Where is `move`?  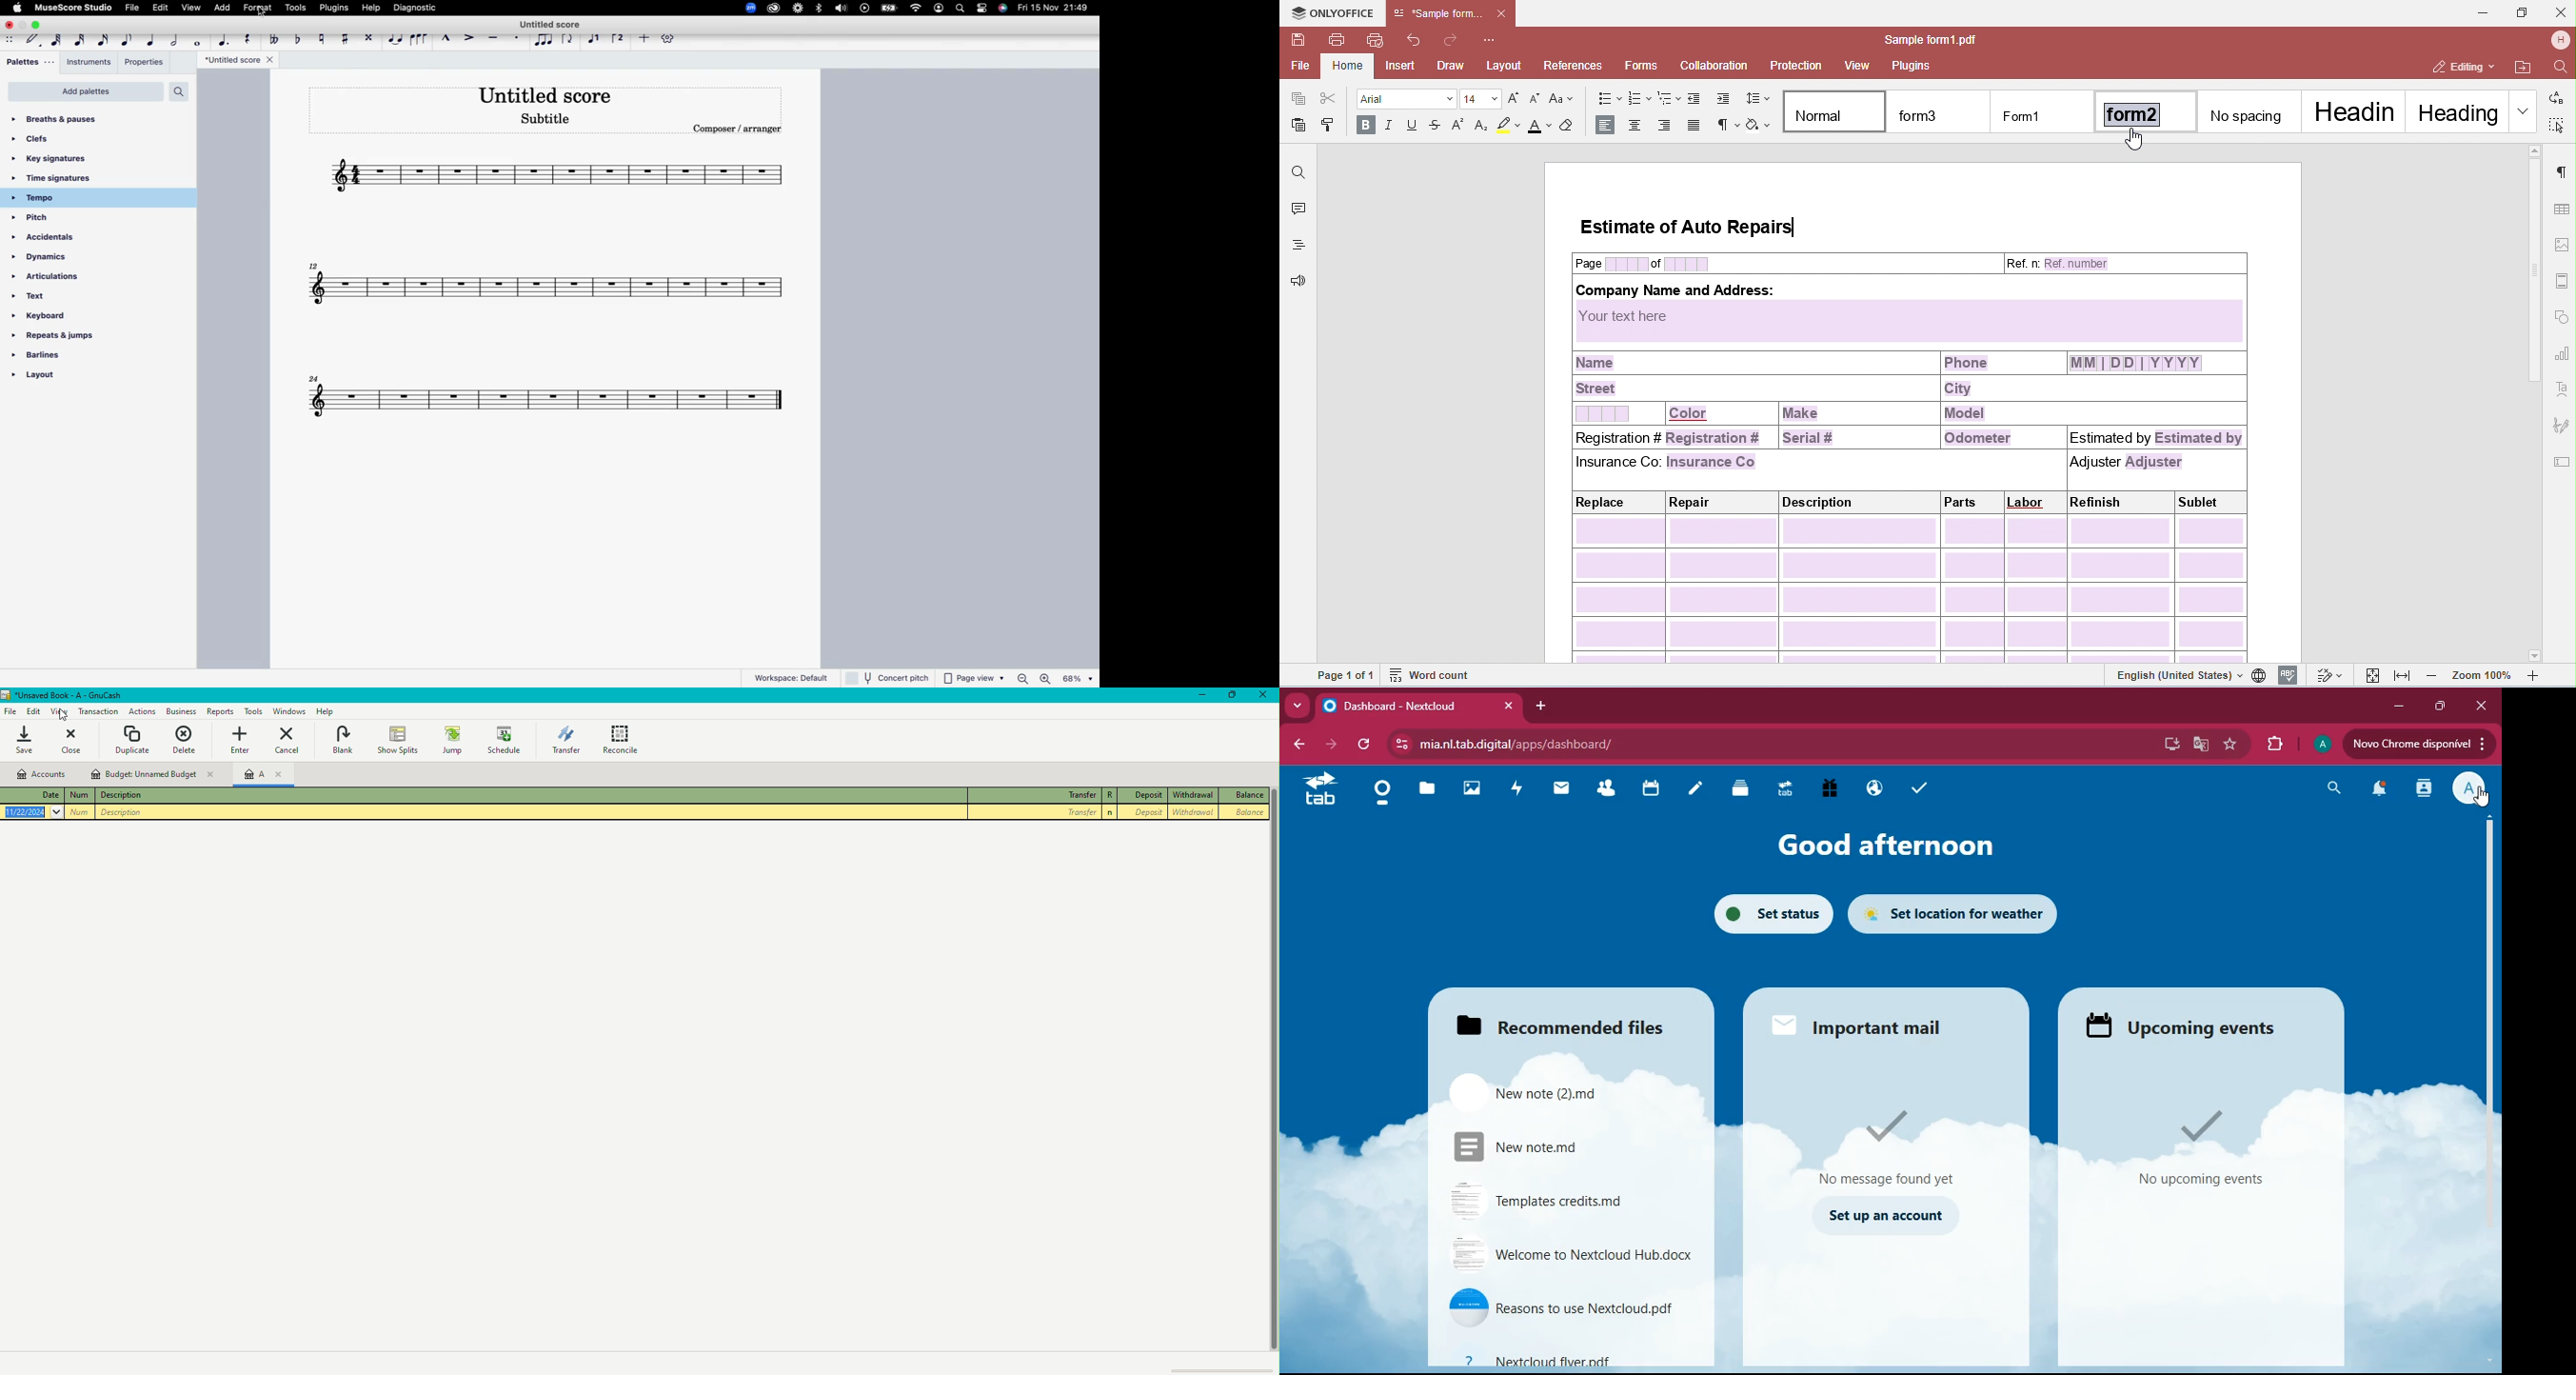 move is located at coordinates (10, 40).